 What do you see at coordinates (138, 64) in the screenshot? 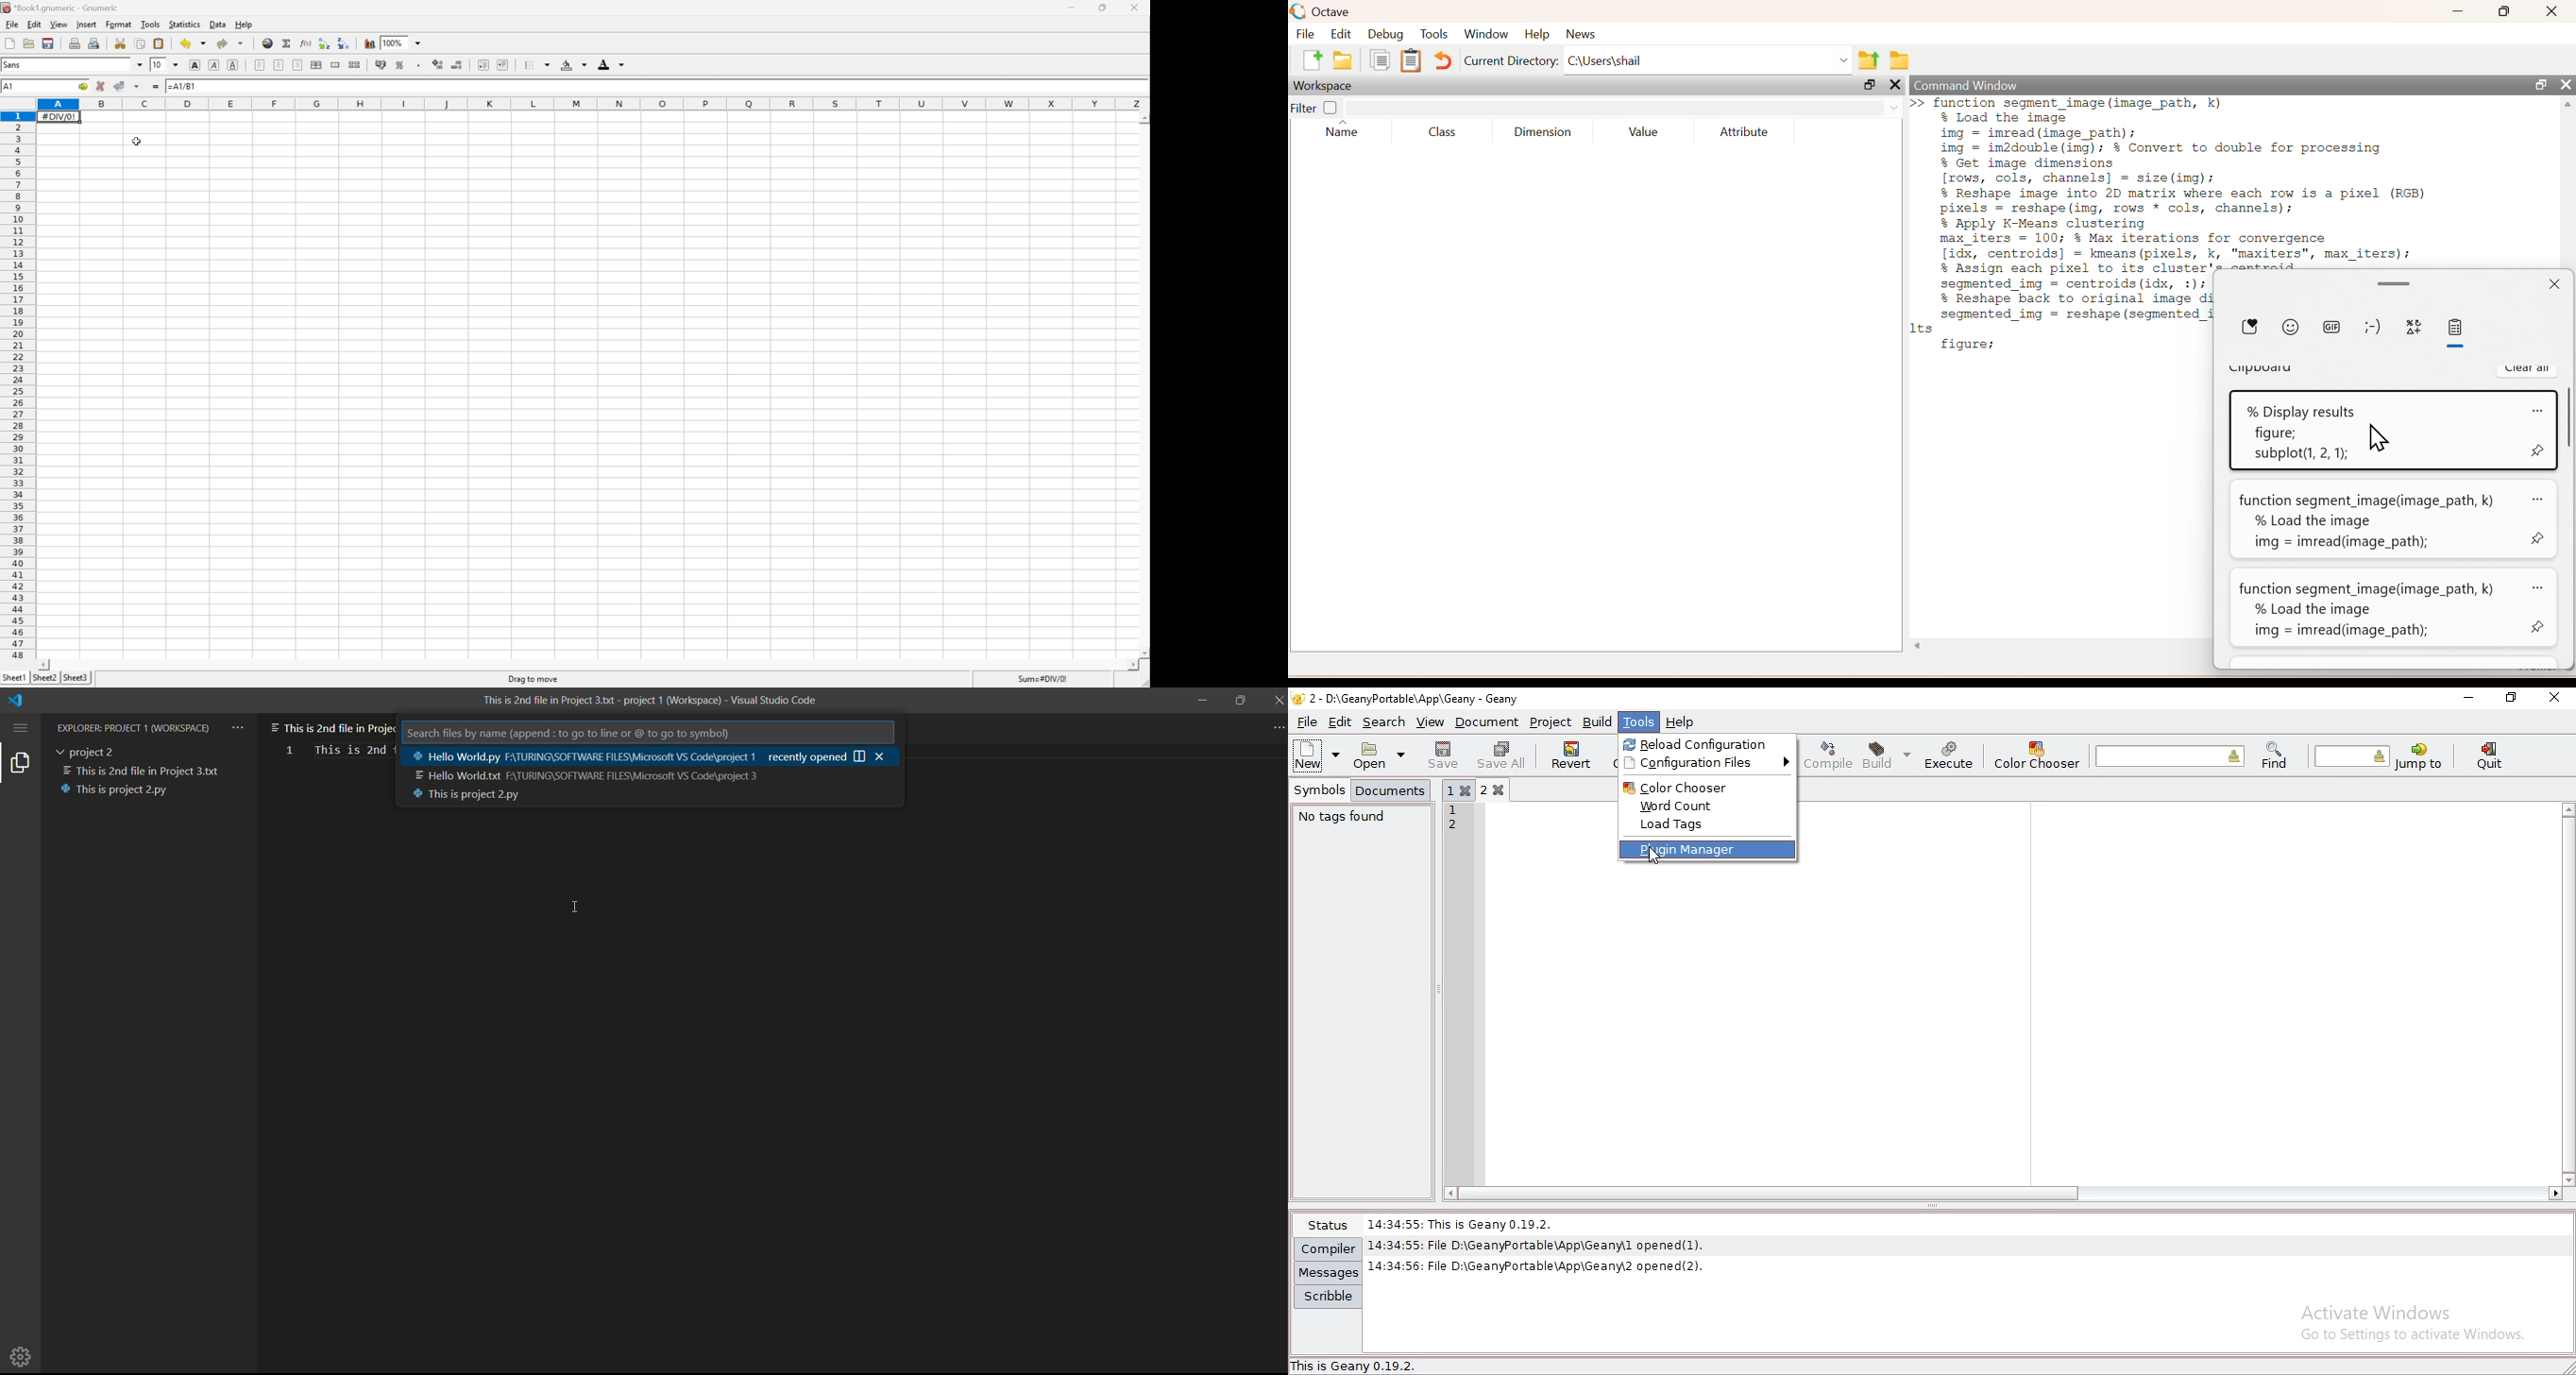
I see `Drop down` at bounding box center [138, 64].